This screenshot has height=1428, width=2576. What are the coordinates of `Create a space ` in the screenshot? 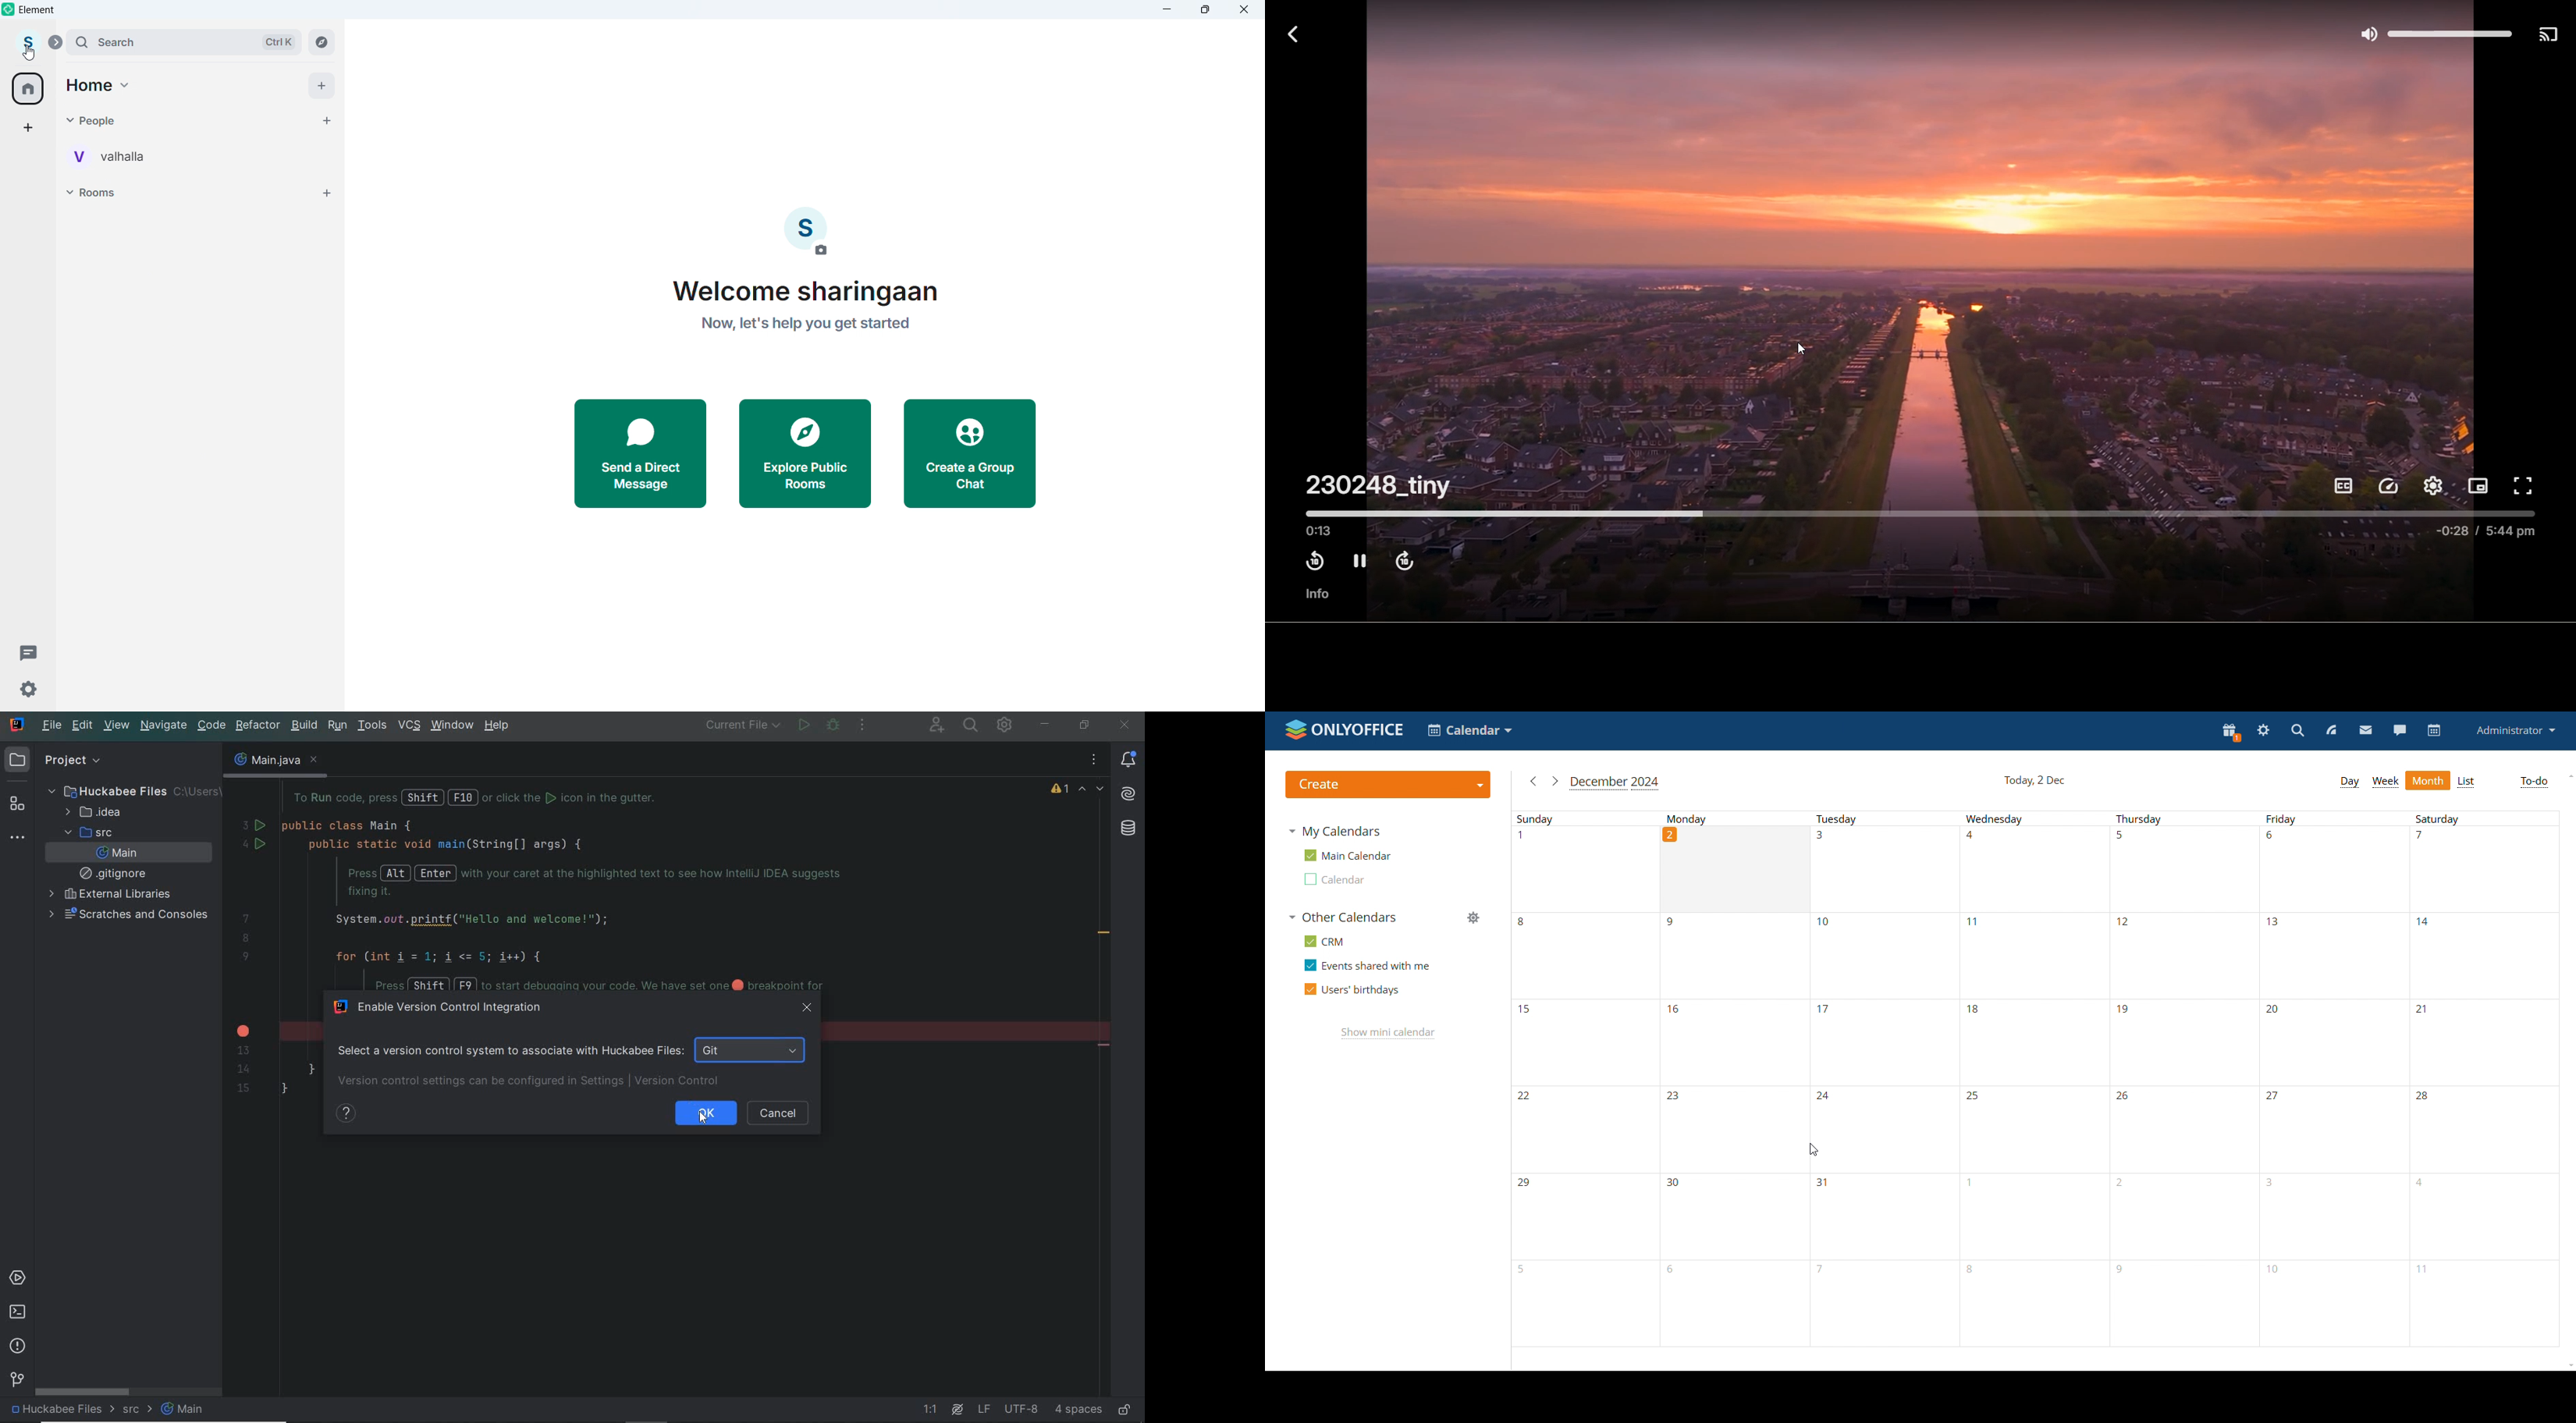 It's located at (28, 128).